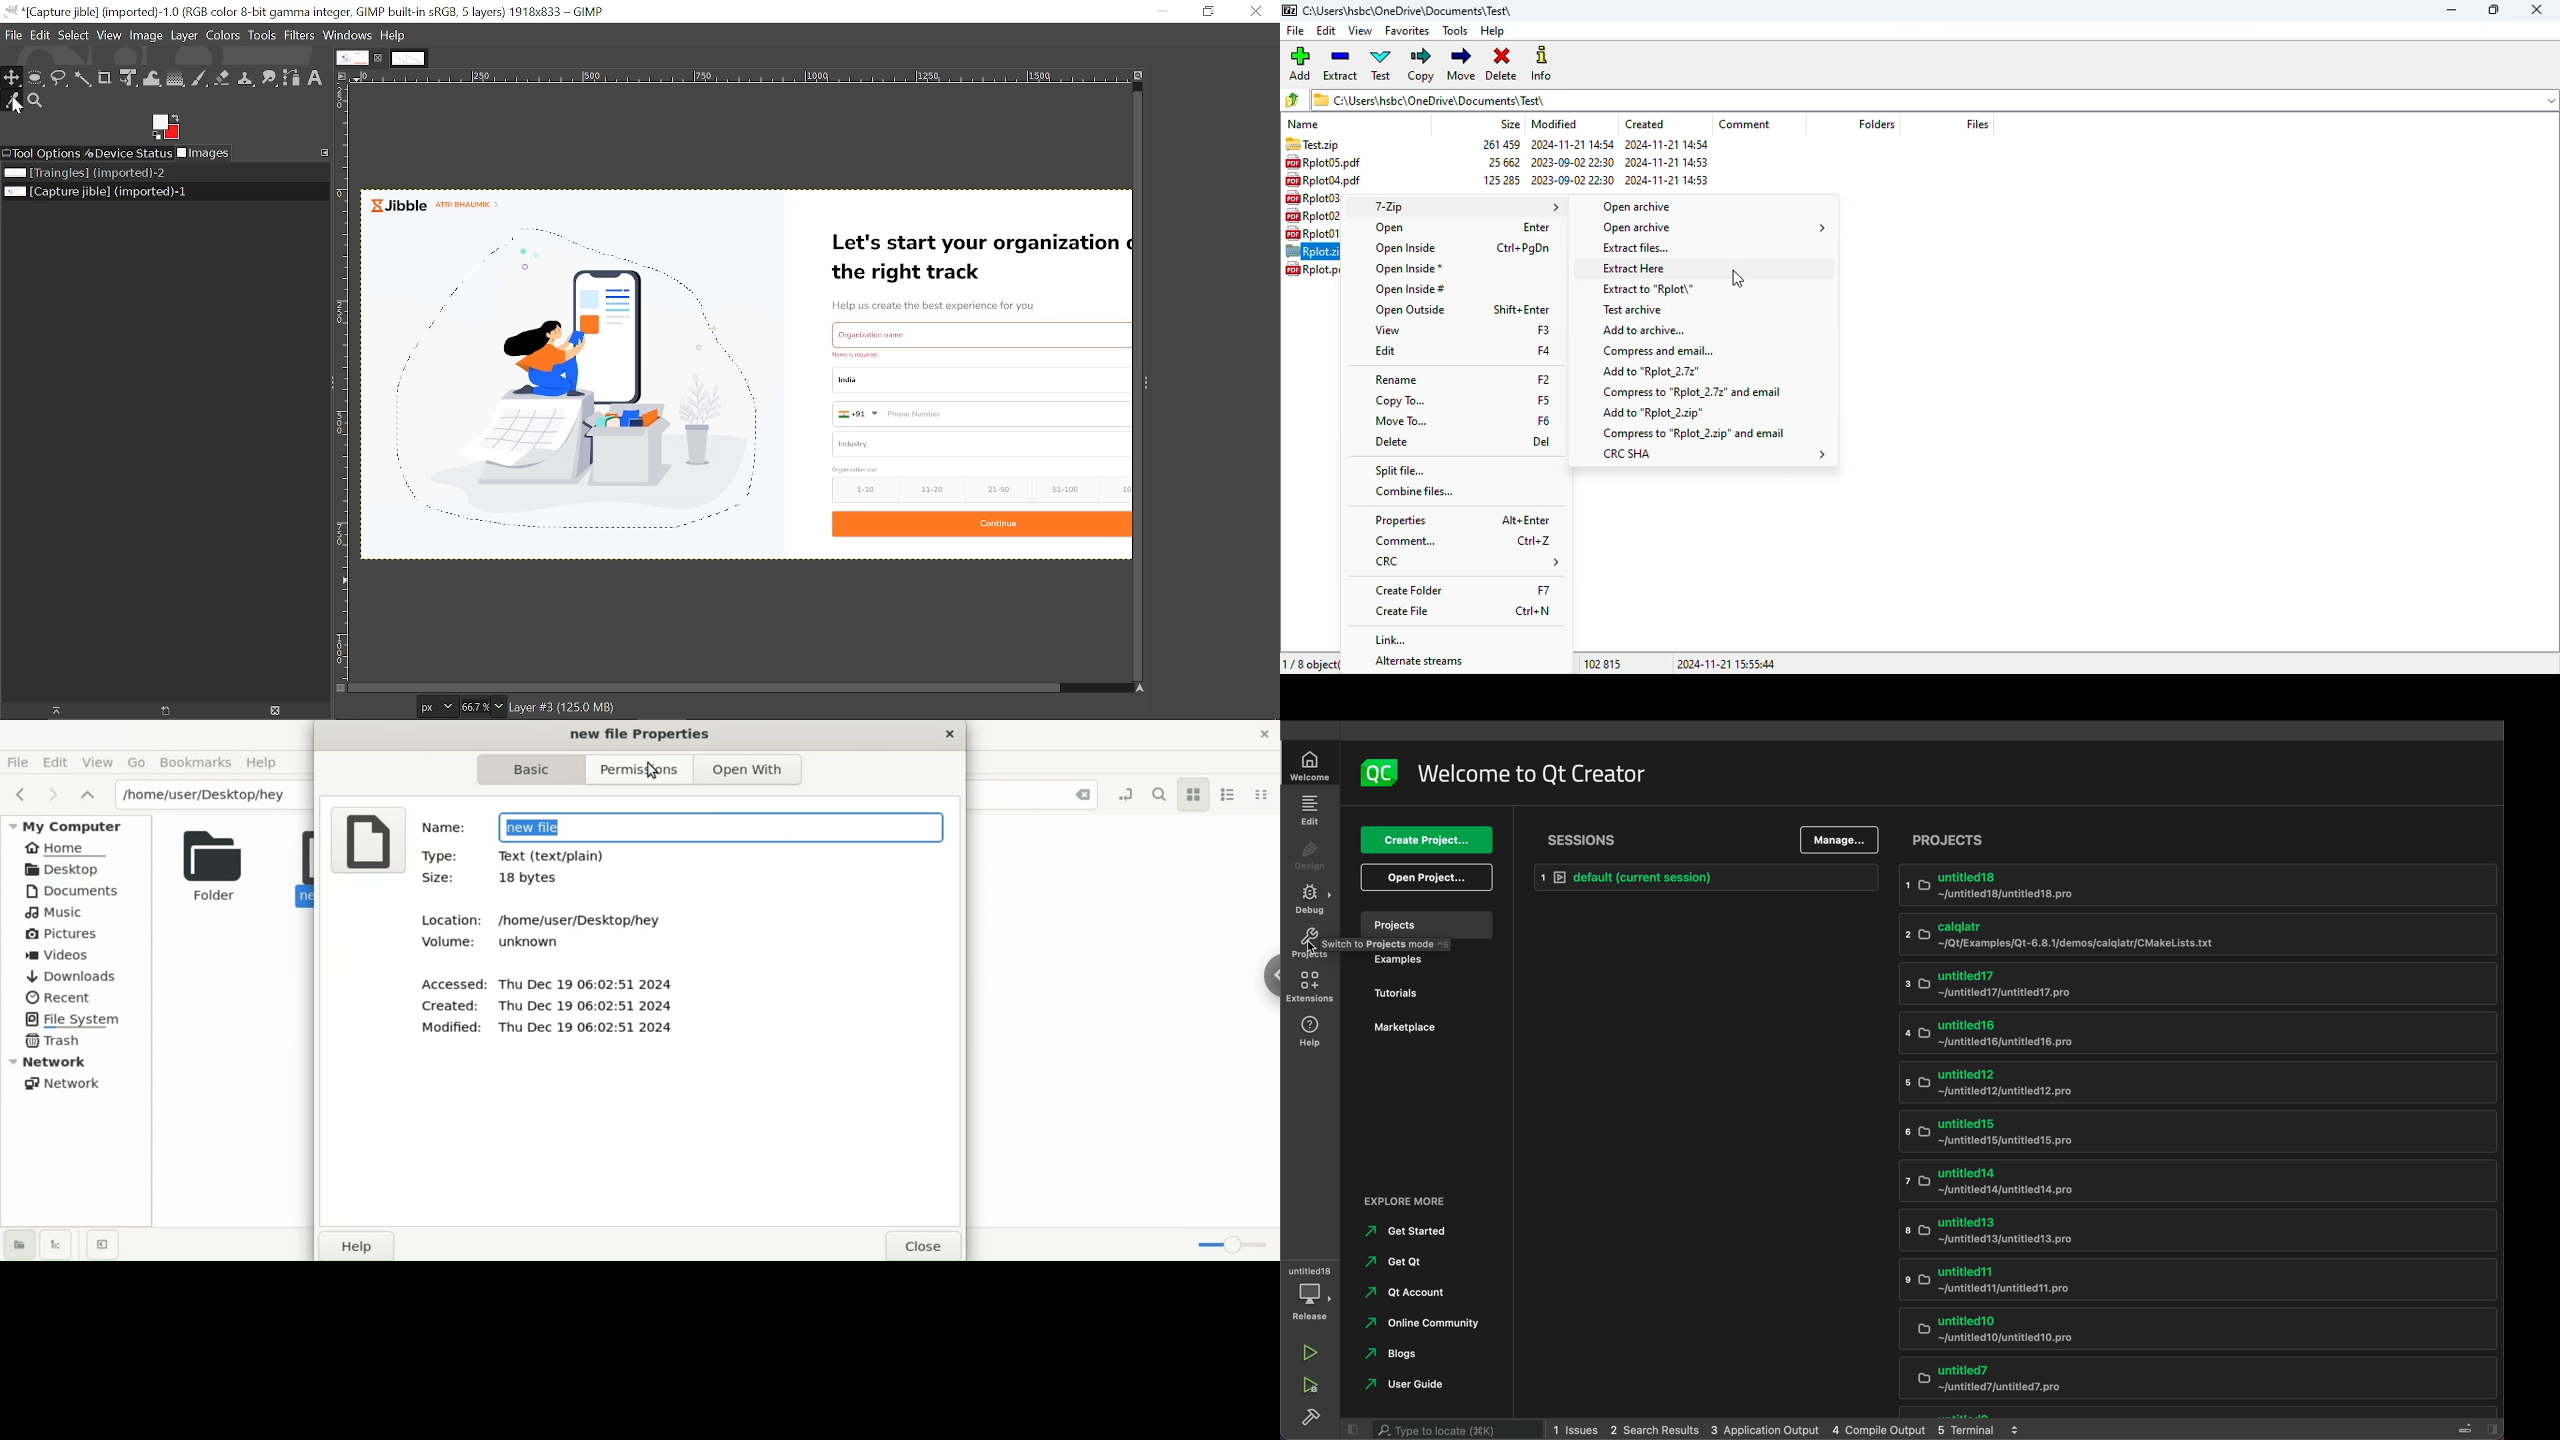 The image size is (2576, 1456). Describe the element at coordinates (1410, 1295) in the screenshot. I see `qt account` at that location.